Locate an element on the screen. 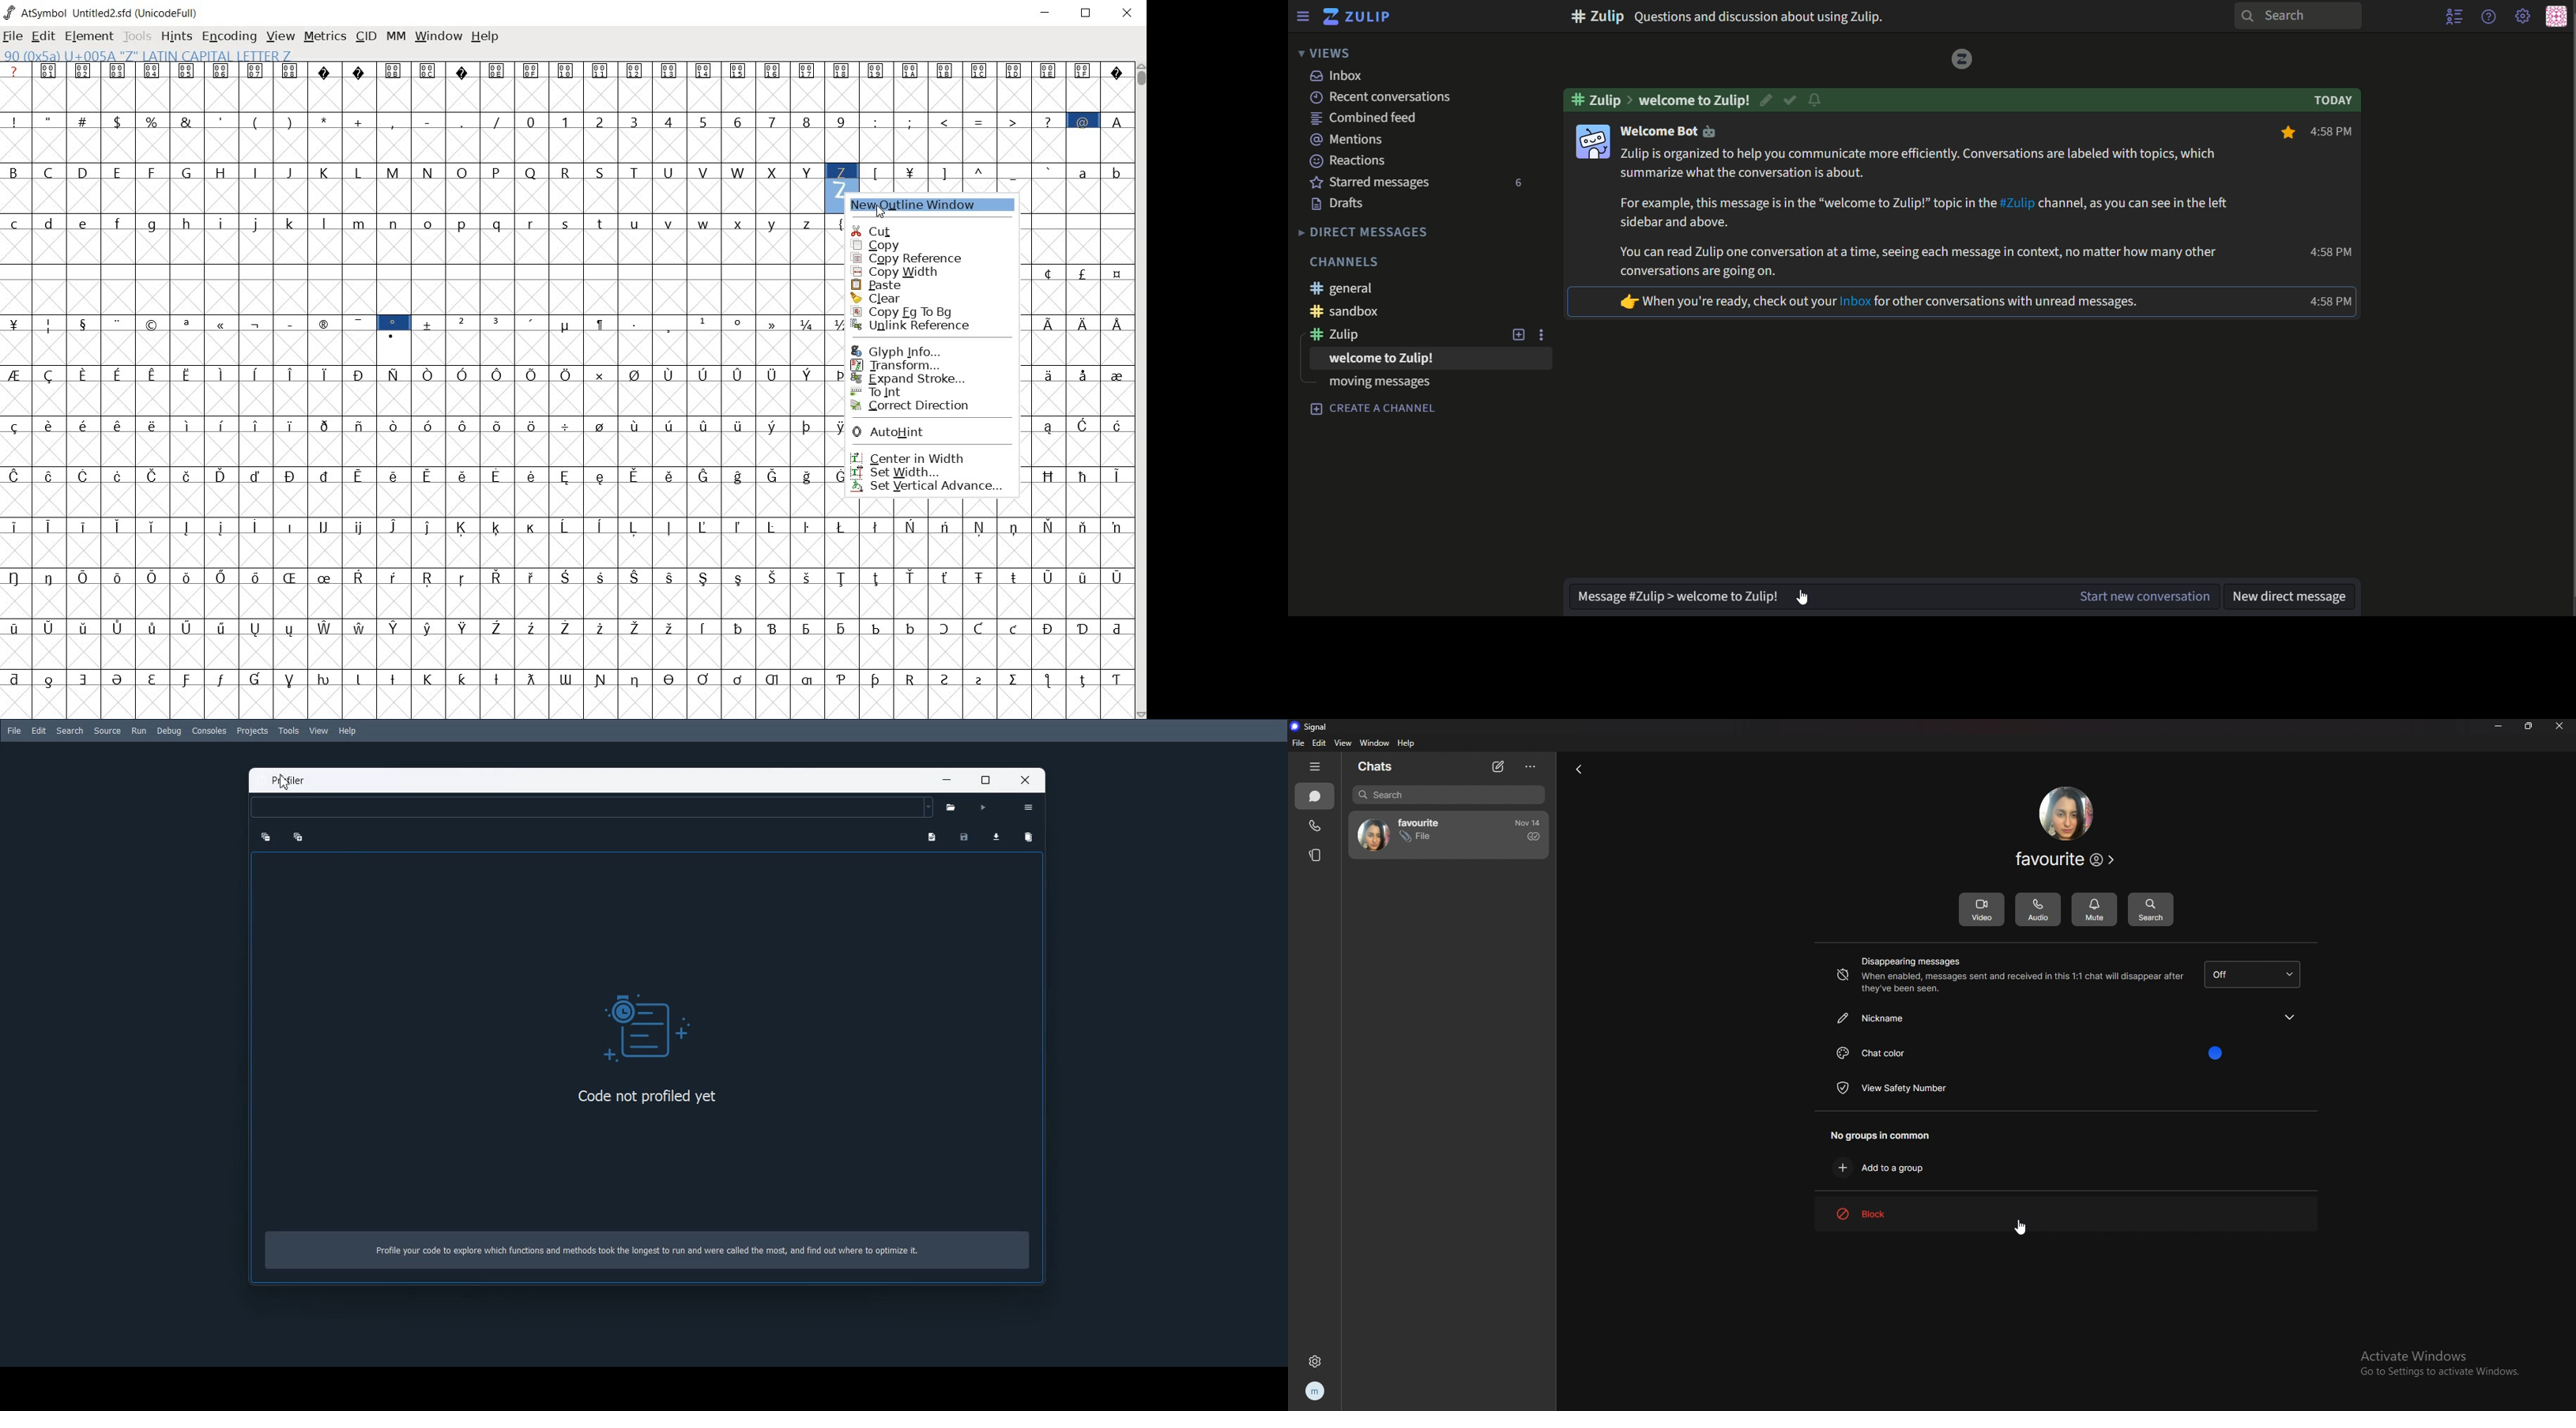  logo is located at coordinates (1958, 60).